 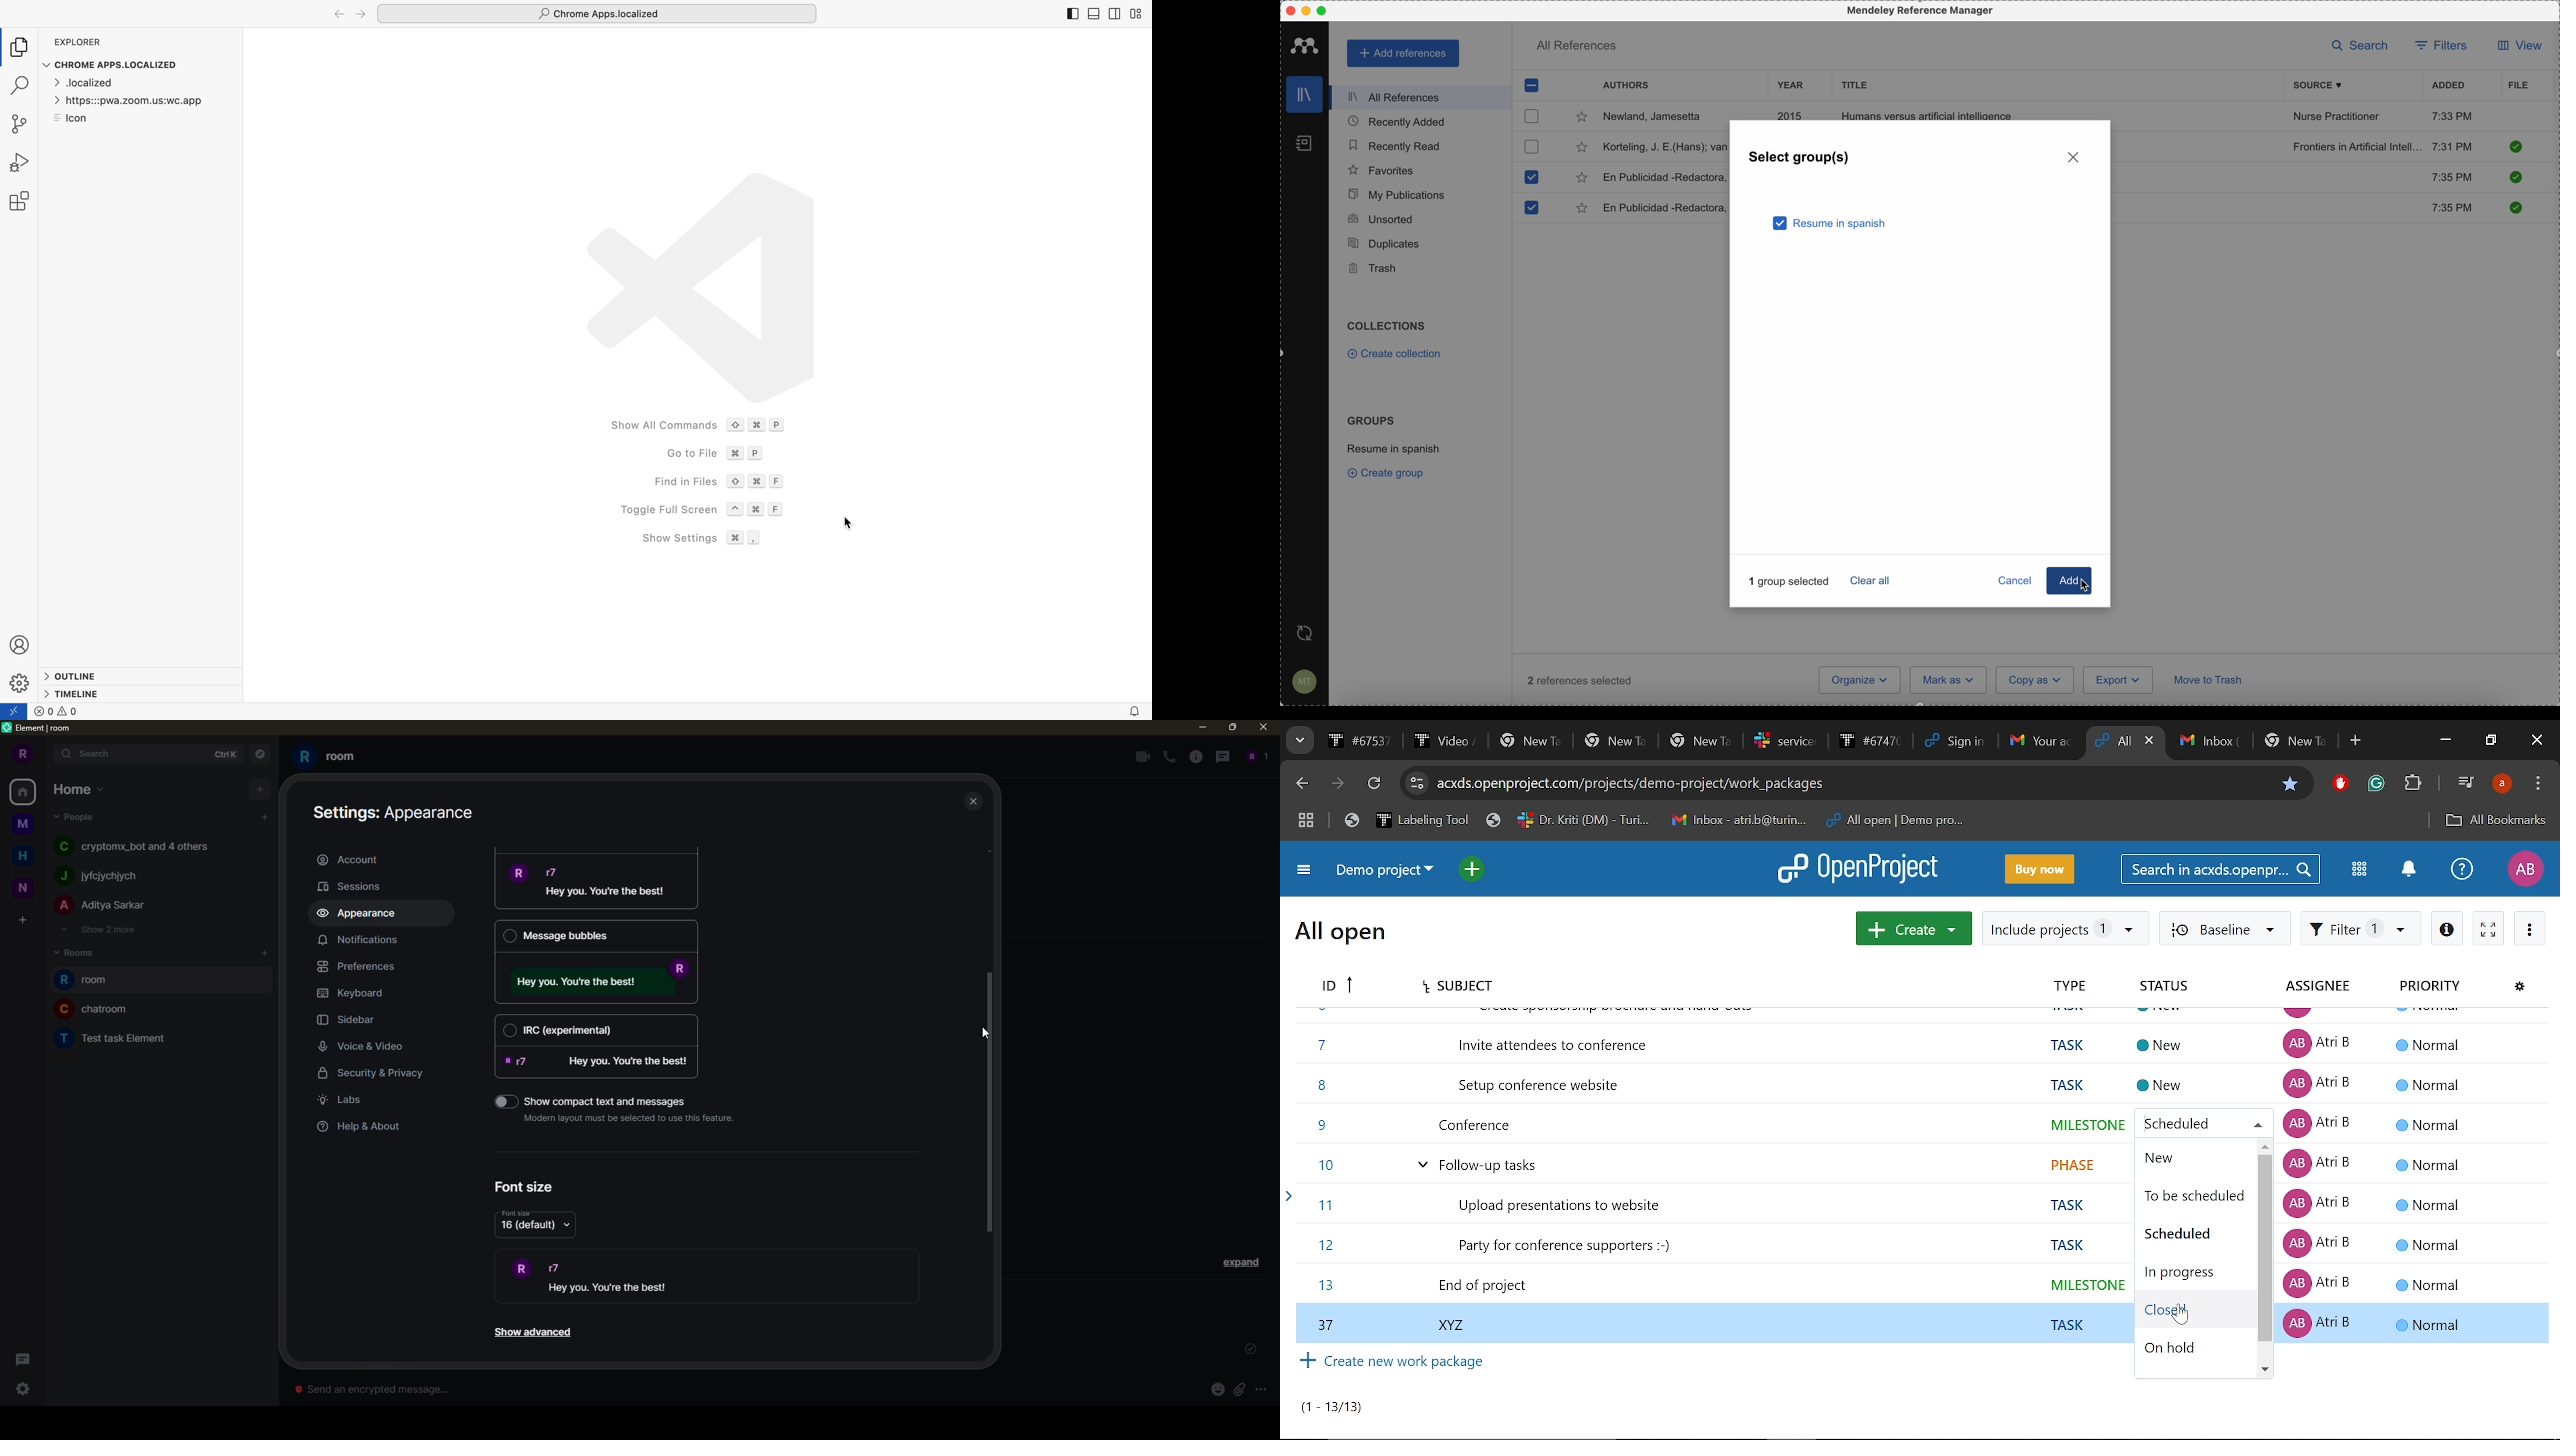 What do you see at coordinates (1860, 681) in the screenshot?
I see `organize` at bounding box center [1860, 681].